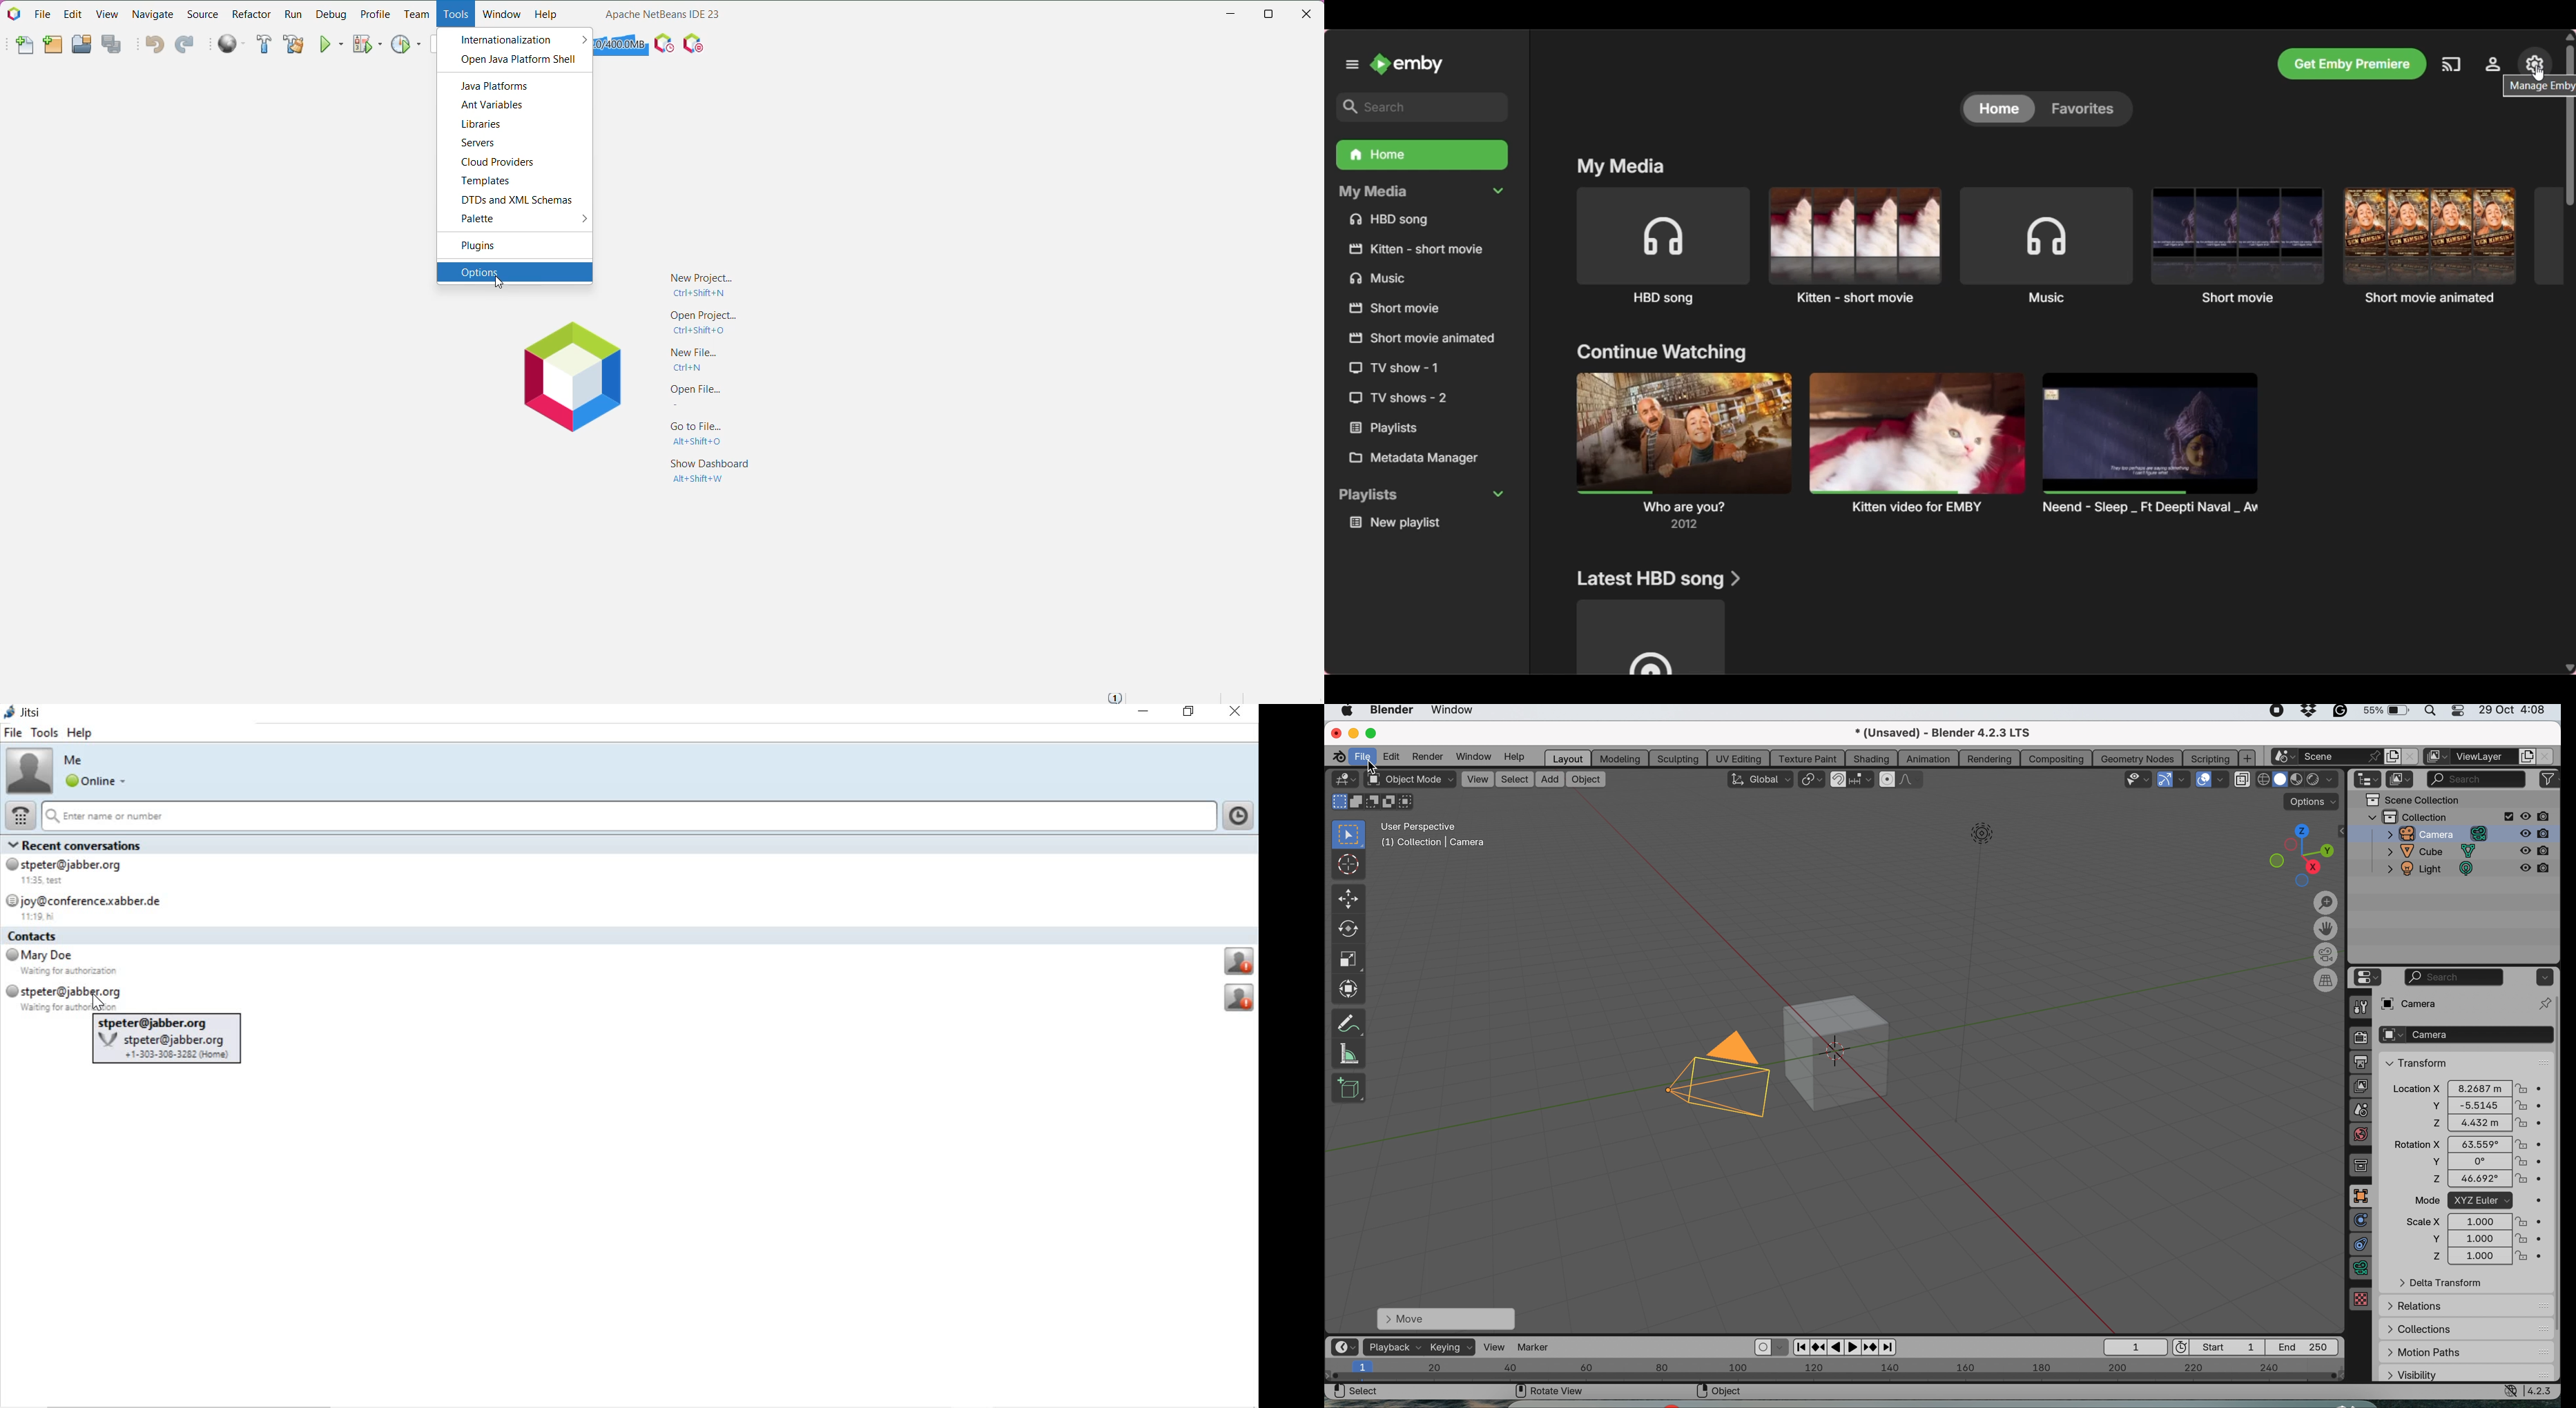 Image resolution: width=2576 pixels, height=1428 pixels. What do you see at coordinates (71, 14) in the screenshot?
I see `Edit` at bounding box center [71, 14].